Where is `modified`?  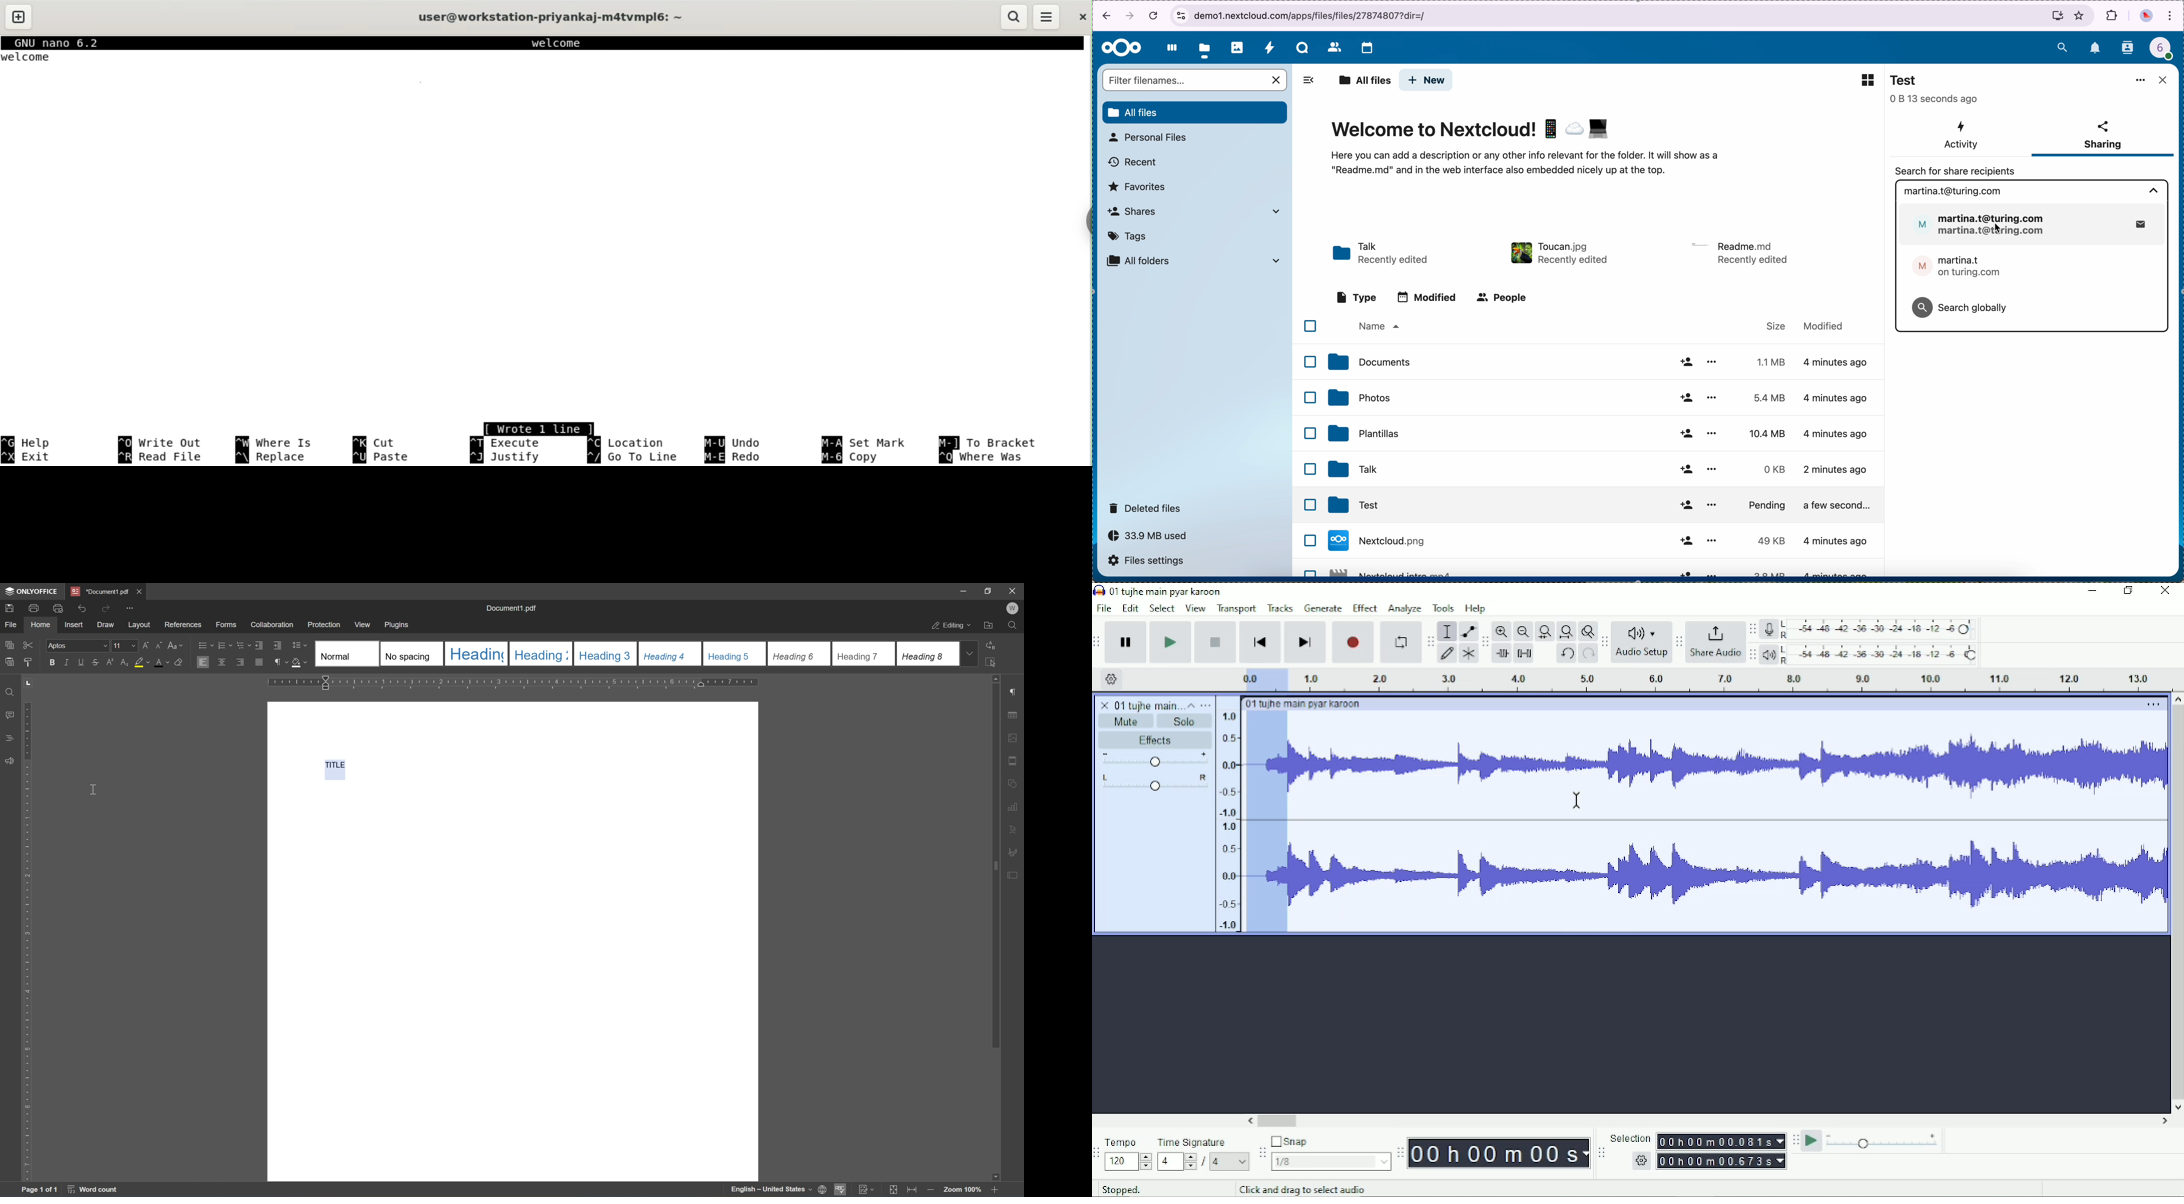 modified is located at coordinates (1828, 327).